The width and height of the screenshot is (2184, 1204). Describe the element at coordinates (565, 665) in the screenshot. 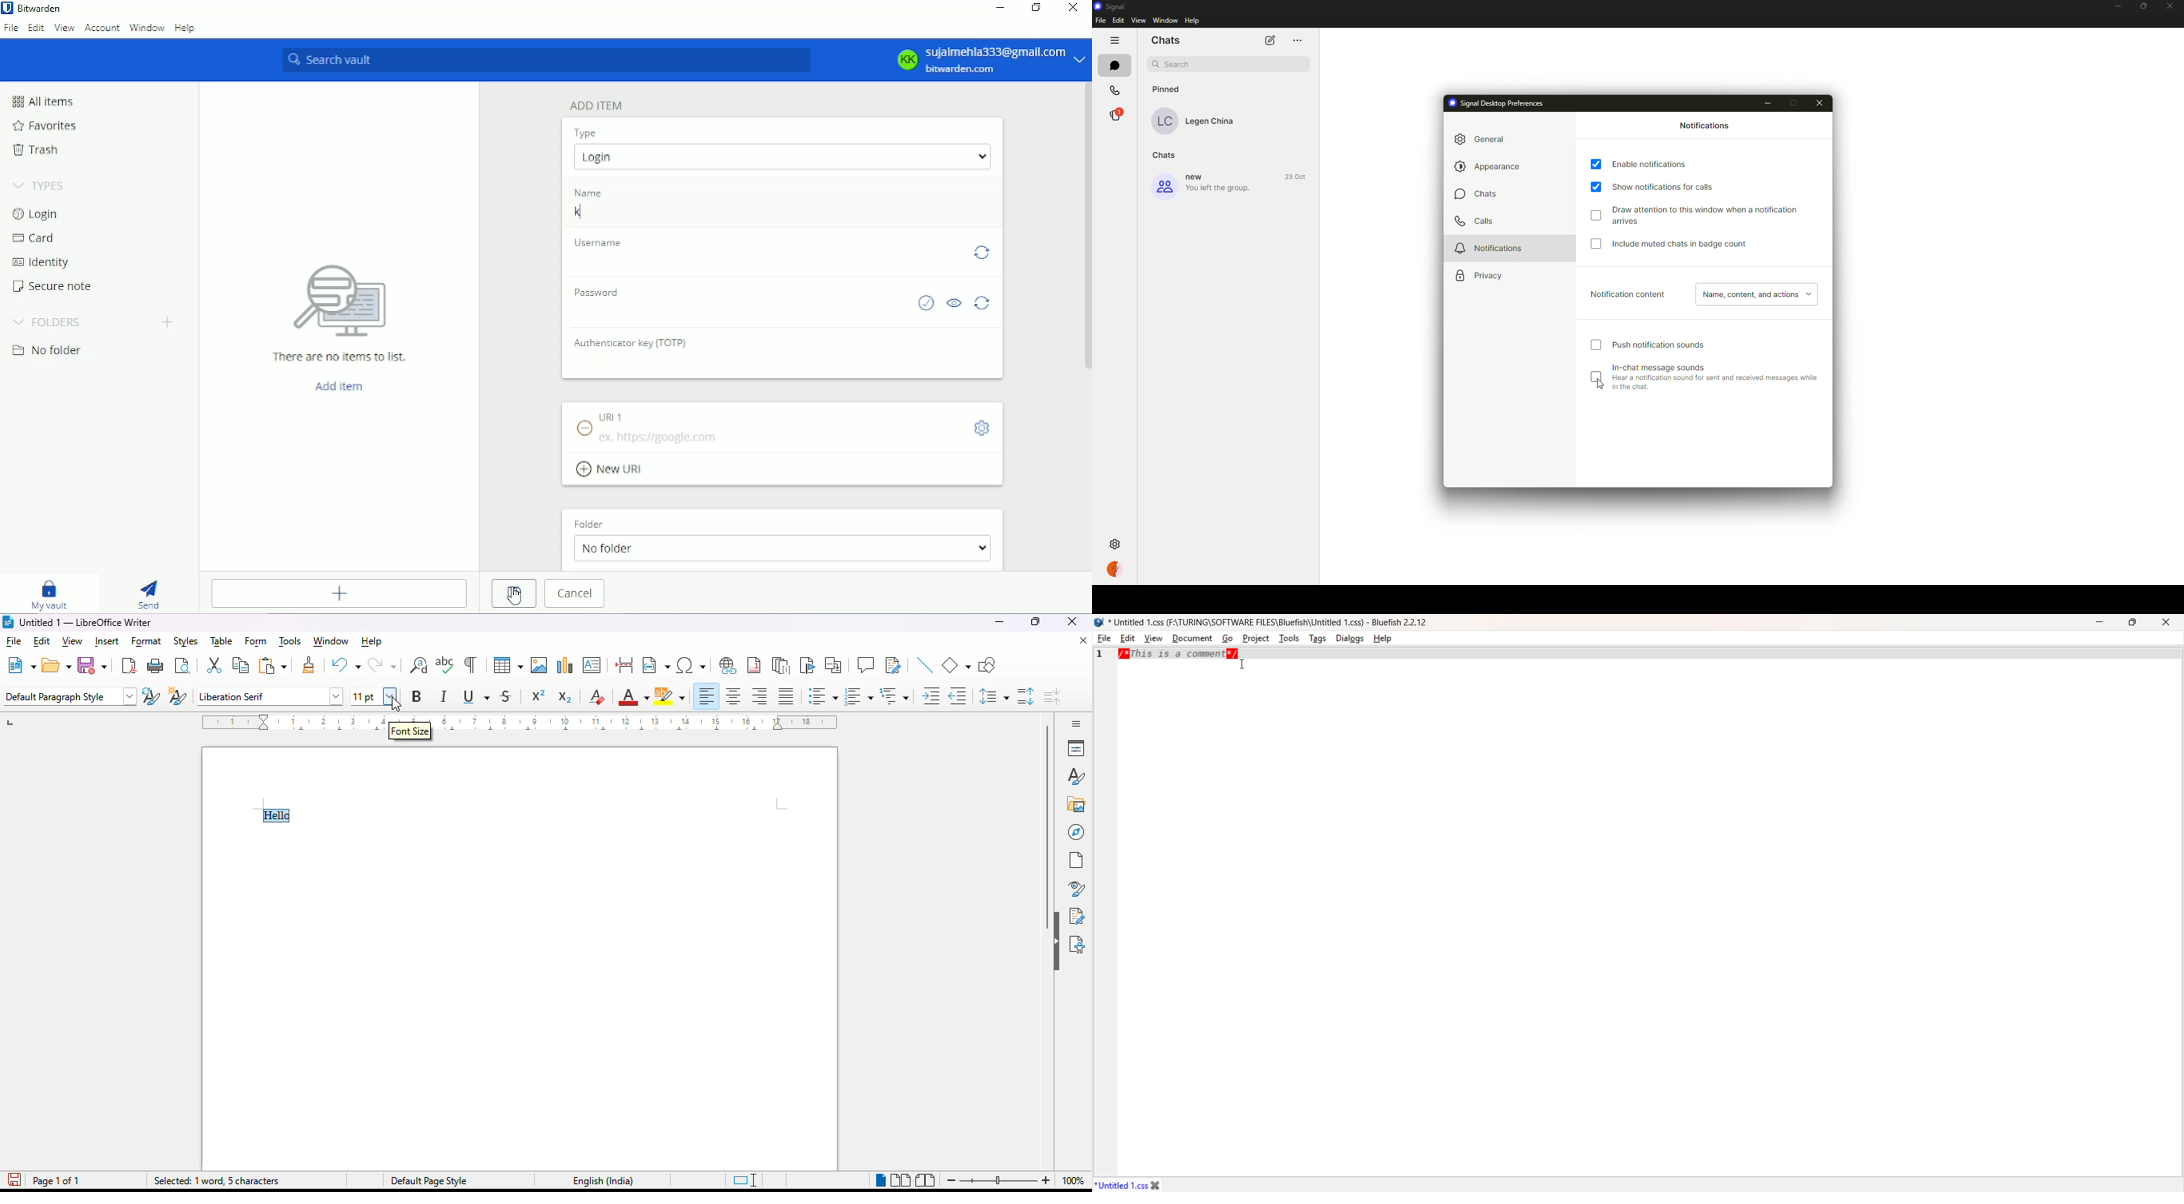

I see `insert chart` at that location.